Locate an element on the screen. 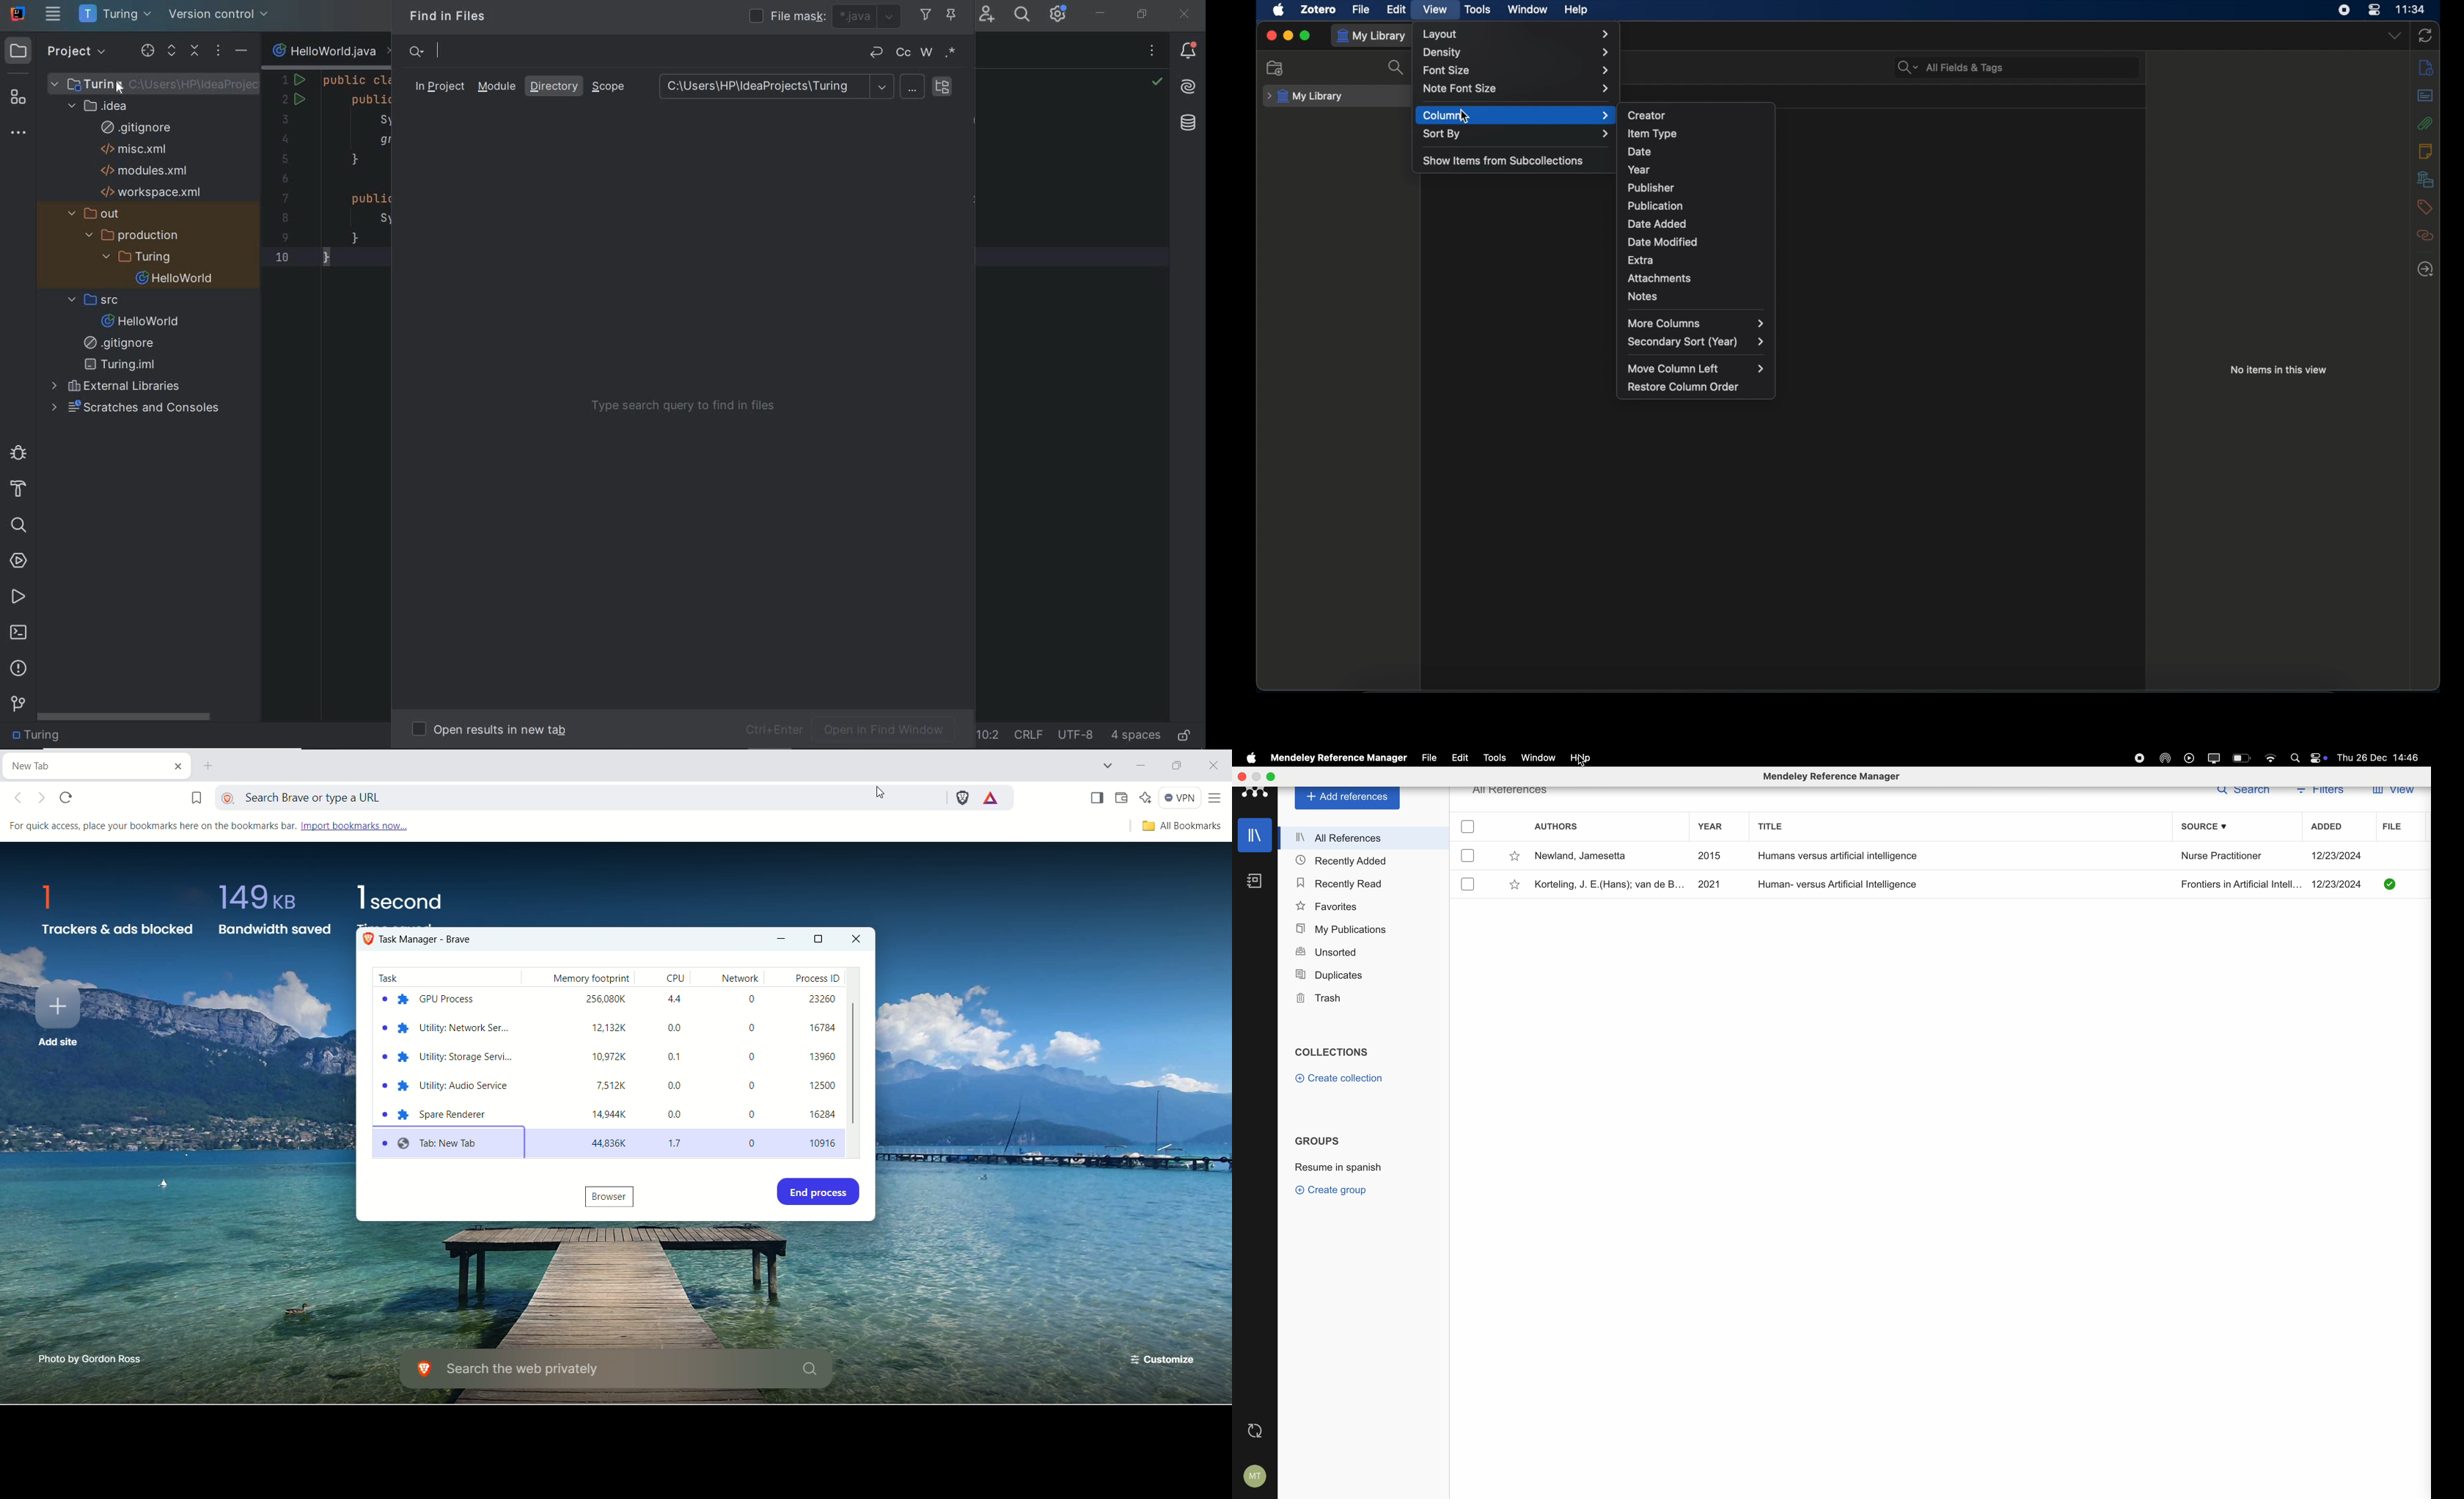 Image resolution: width=2464 pixels, height=1512 pixels. dropdown is located at coordinates (2394, 36).